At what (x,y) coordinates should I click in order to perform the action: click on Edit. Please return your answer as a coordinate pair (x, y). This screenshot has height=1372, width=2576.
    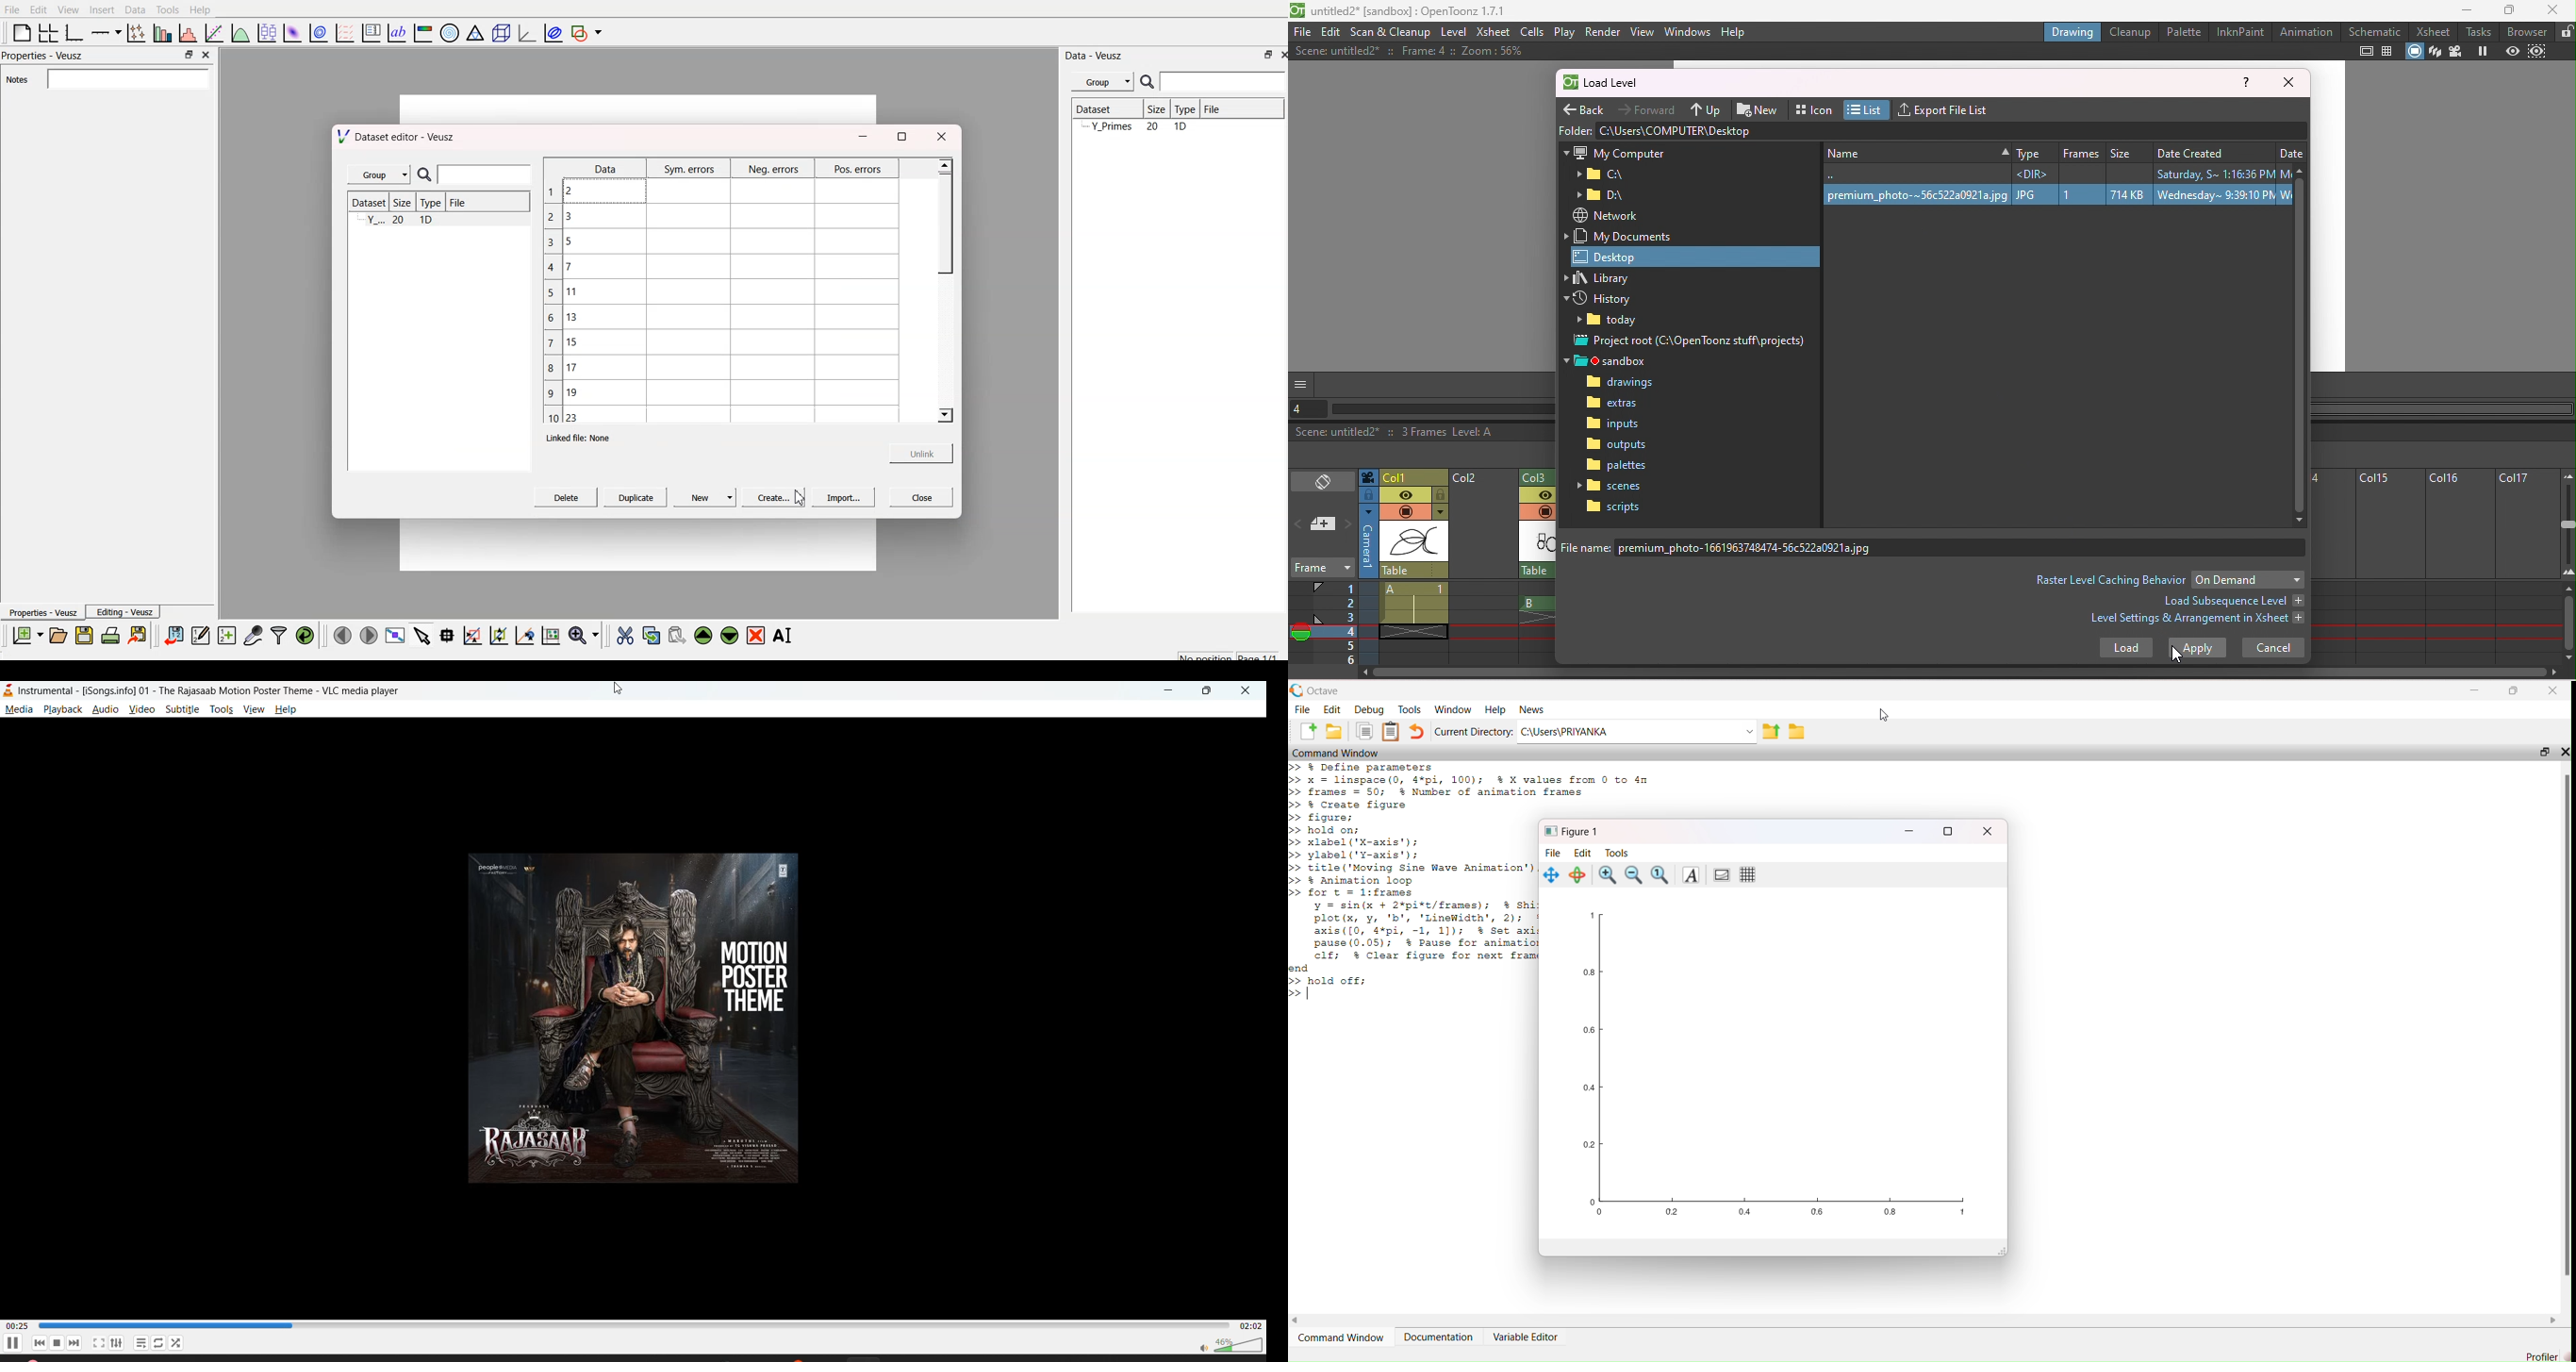
    Looking at the image, I should click on (1332, 709).